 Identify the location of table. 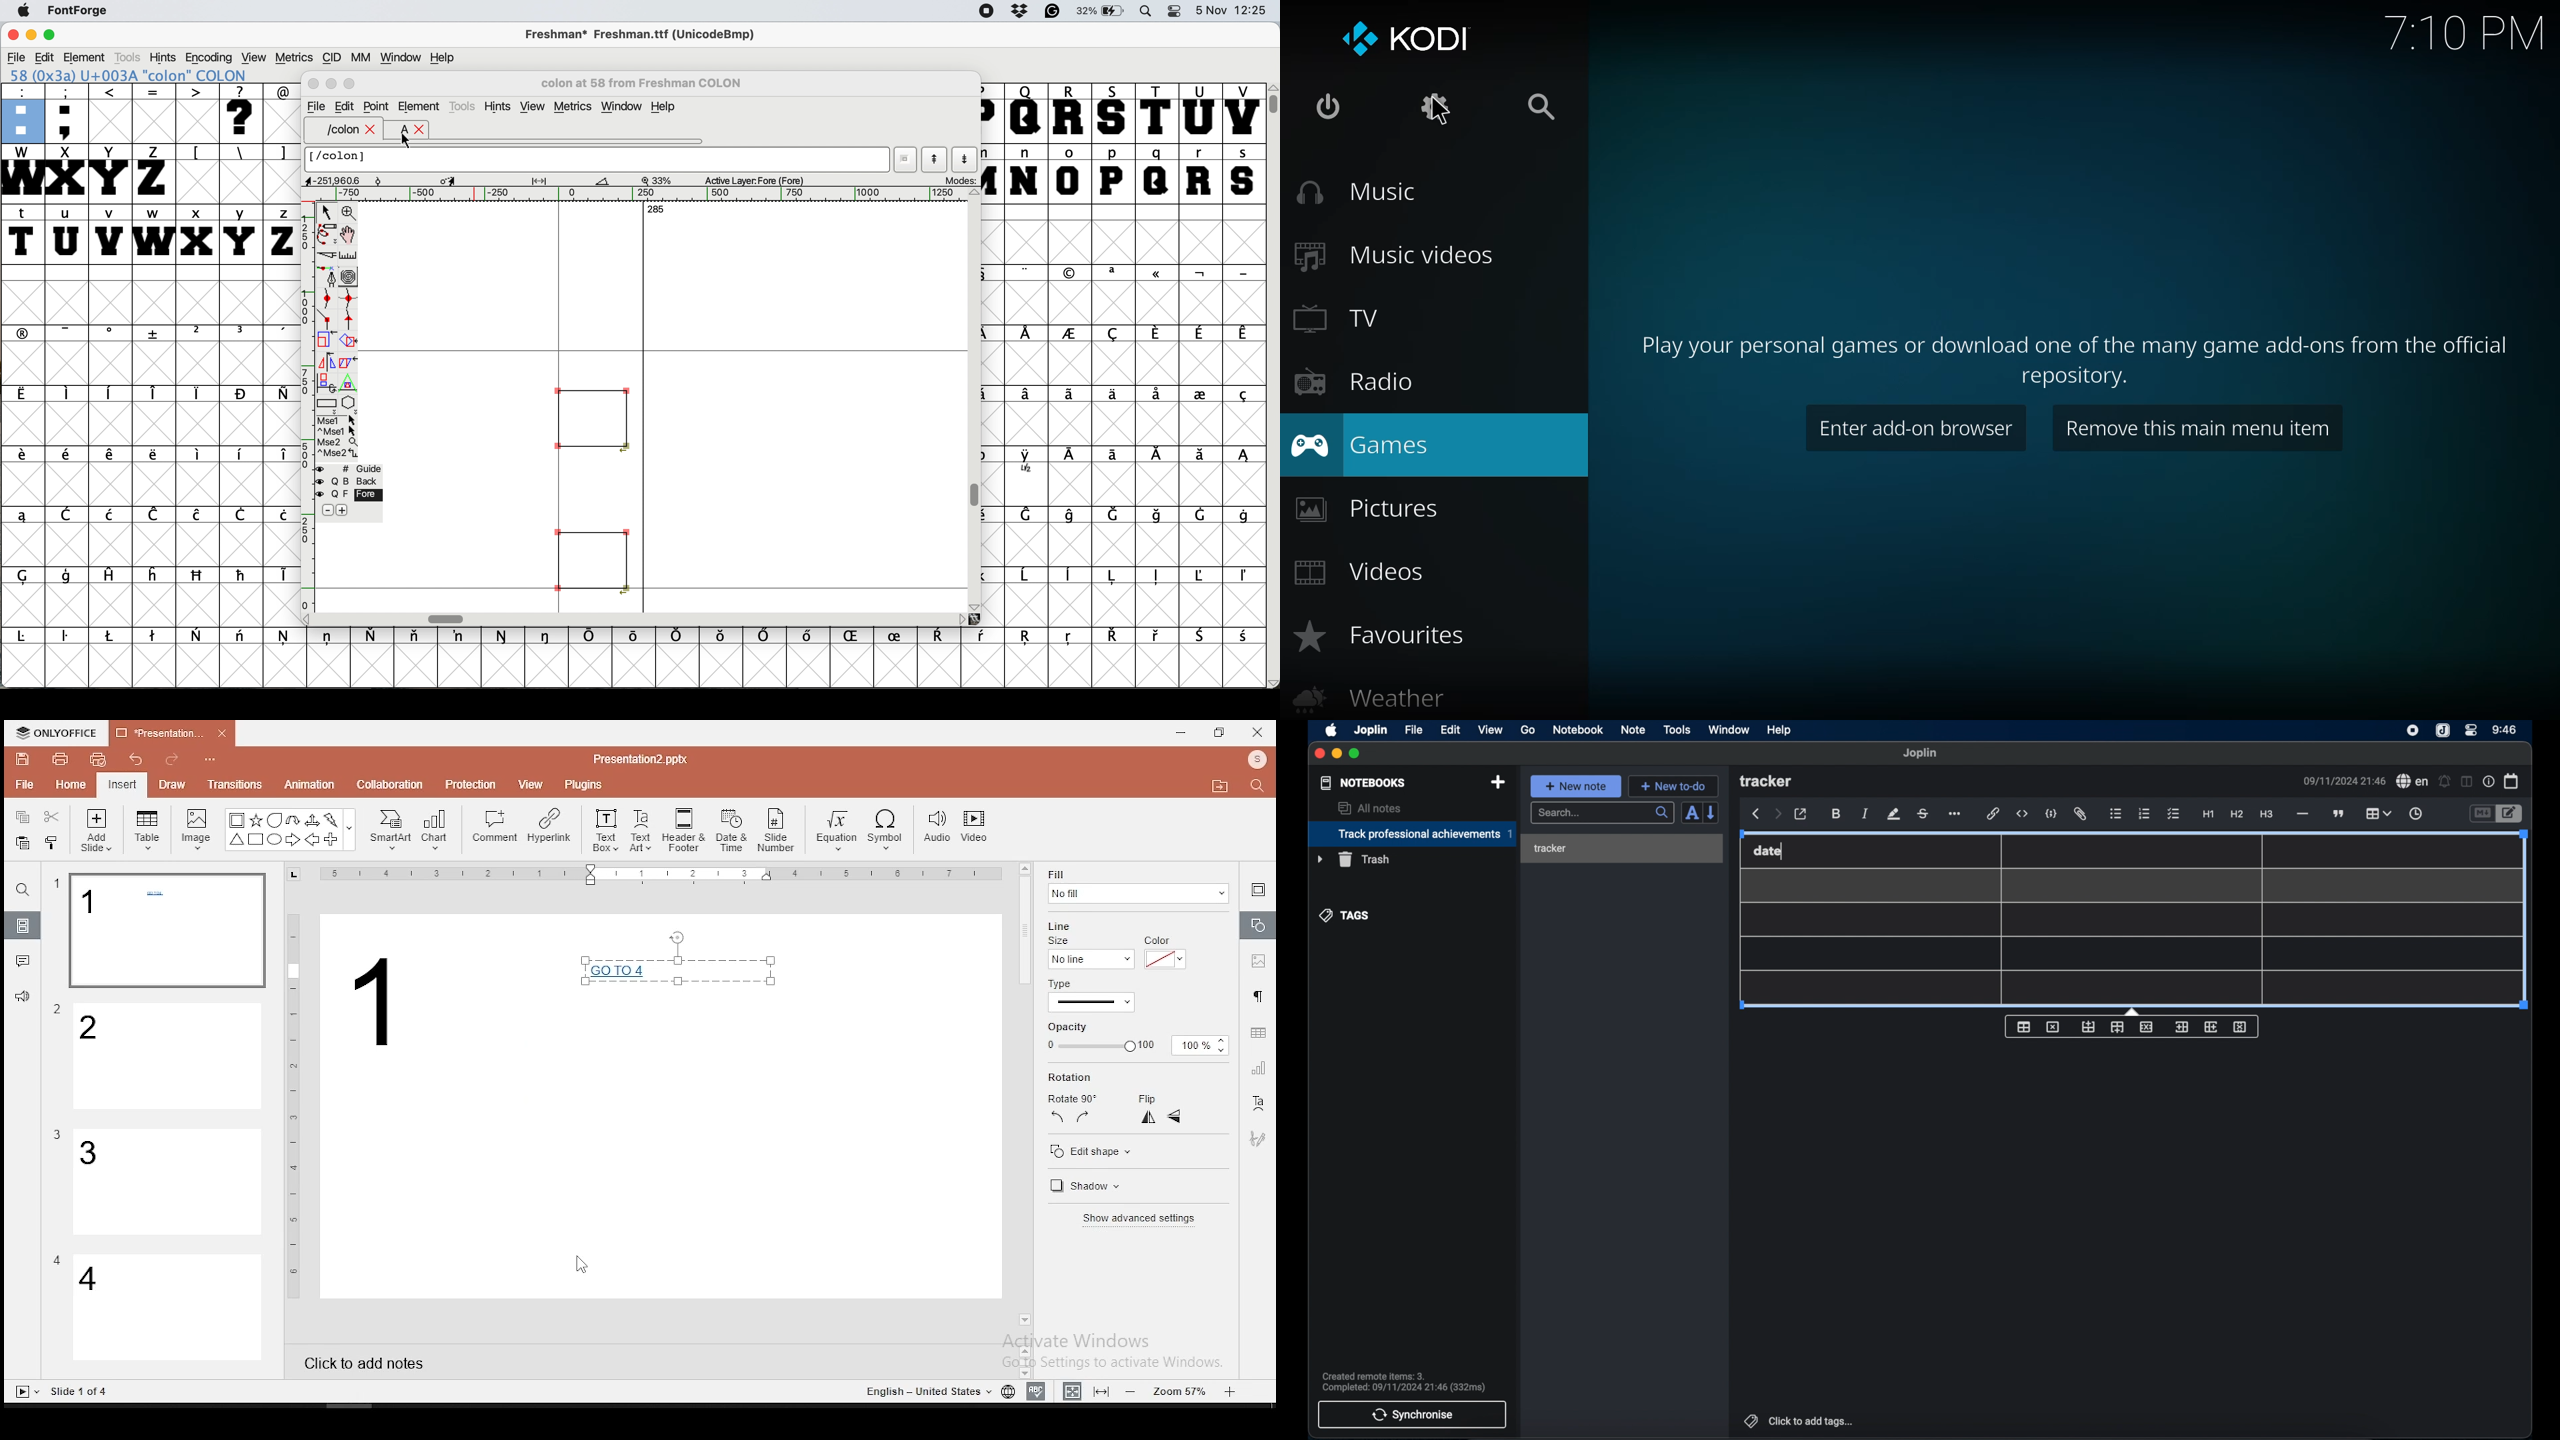
(2378, 812).